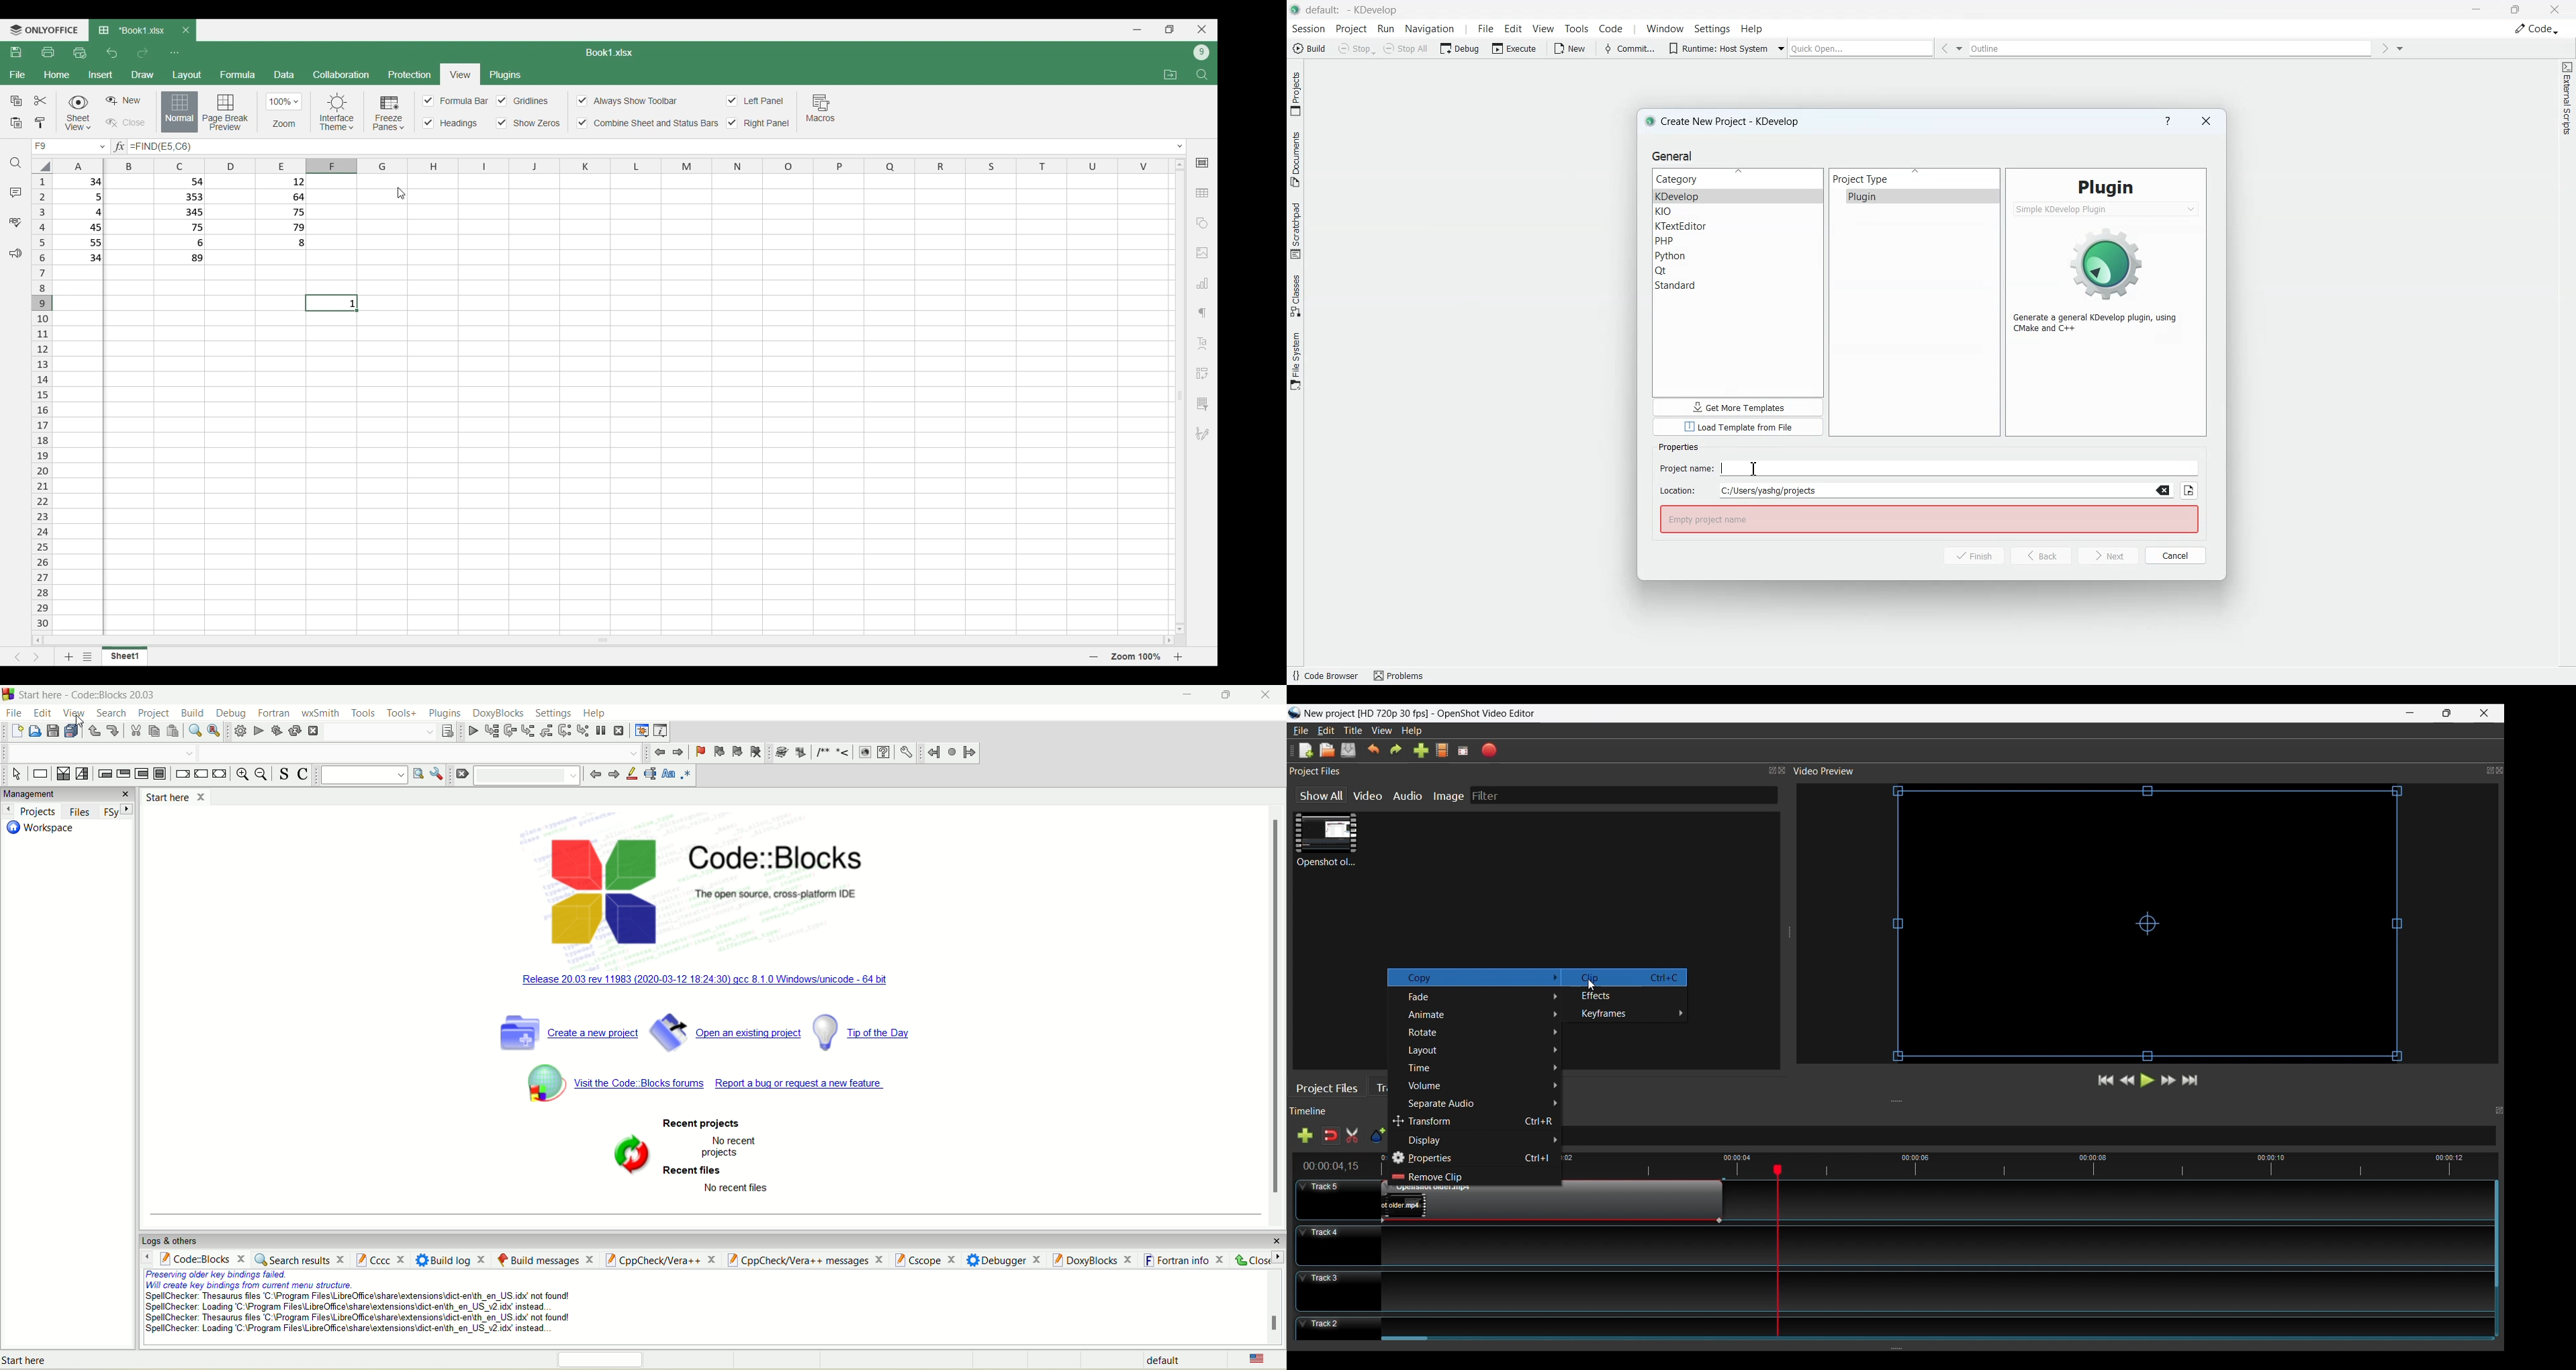 The height and width of the screenshot is (1372, 2576). What do you see at coordinates (257, 731) in the screenshot?
I see `run` at bounding box center [257, 731].